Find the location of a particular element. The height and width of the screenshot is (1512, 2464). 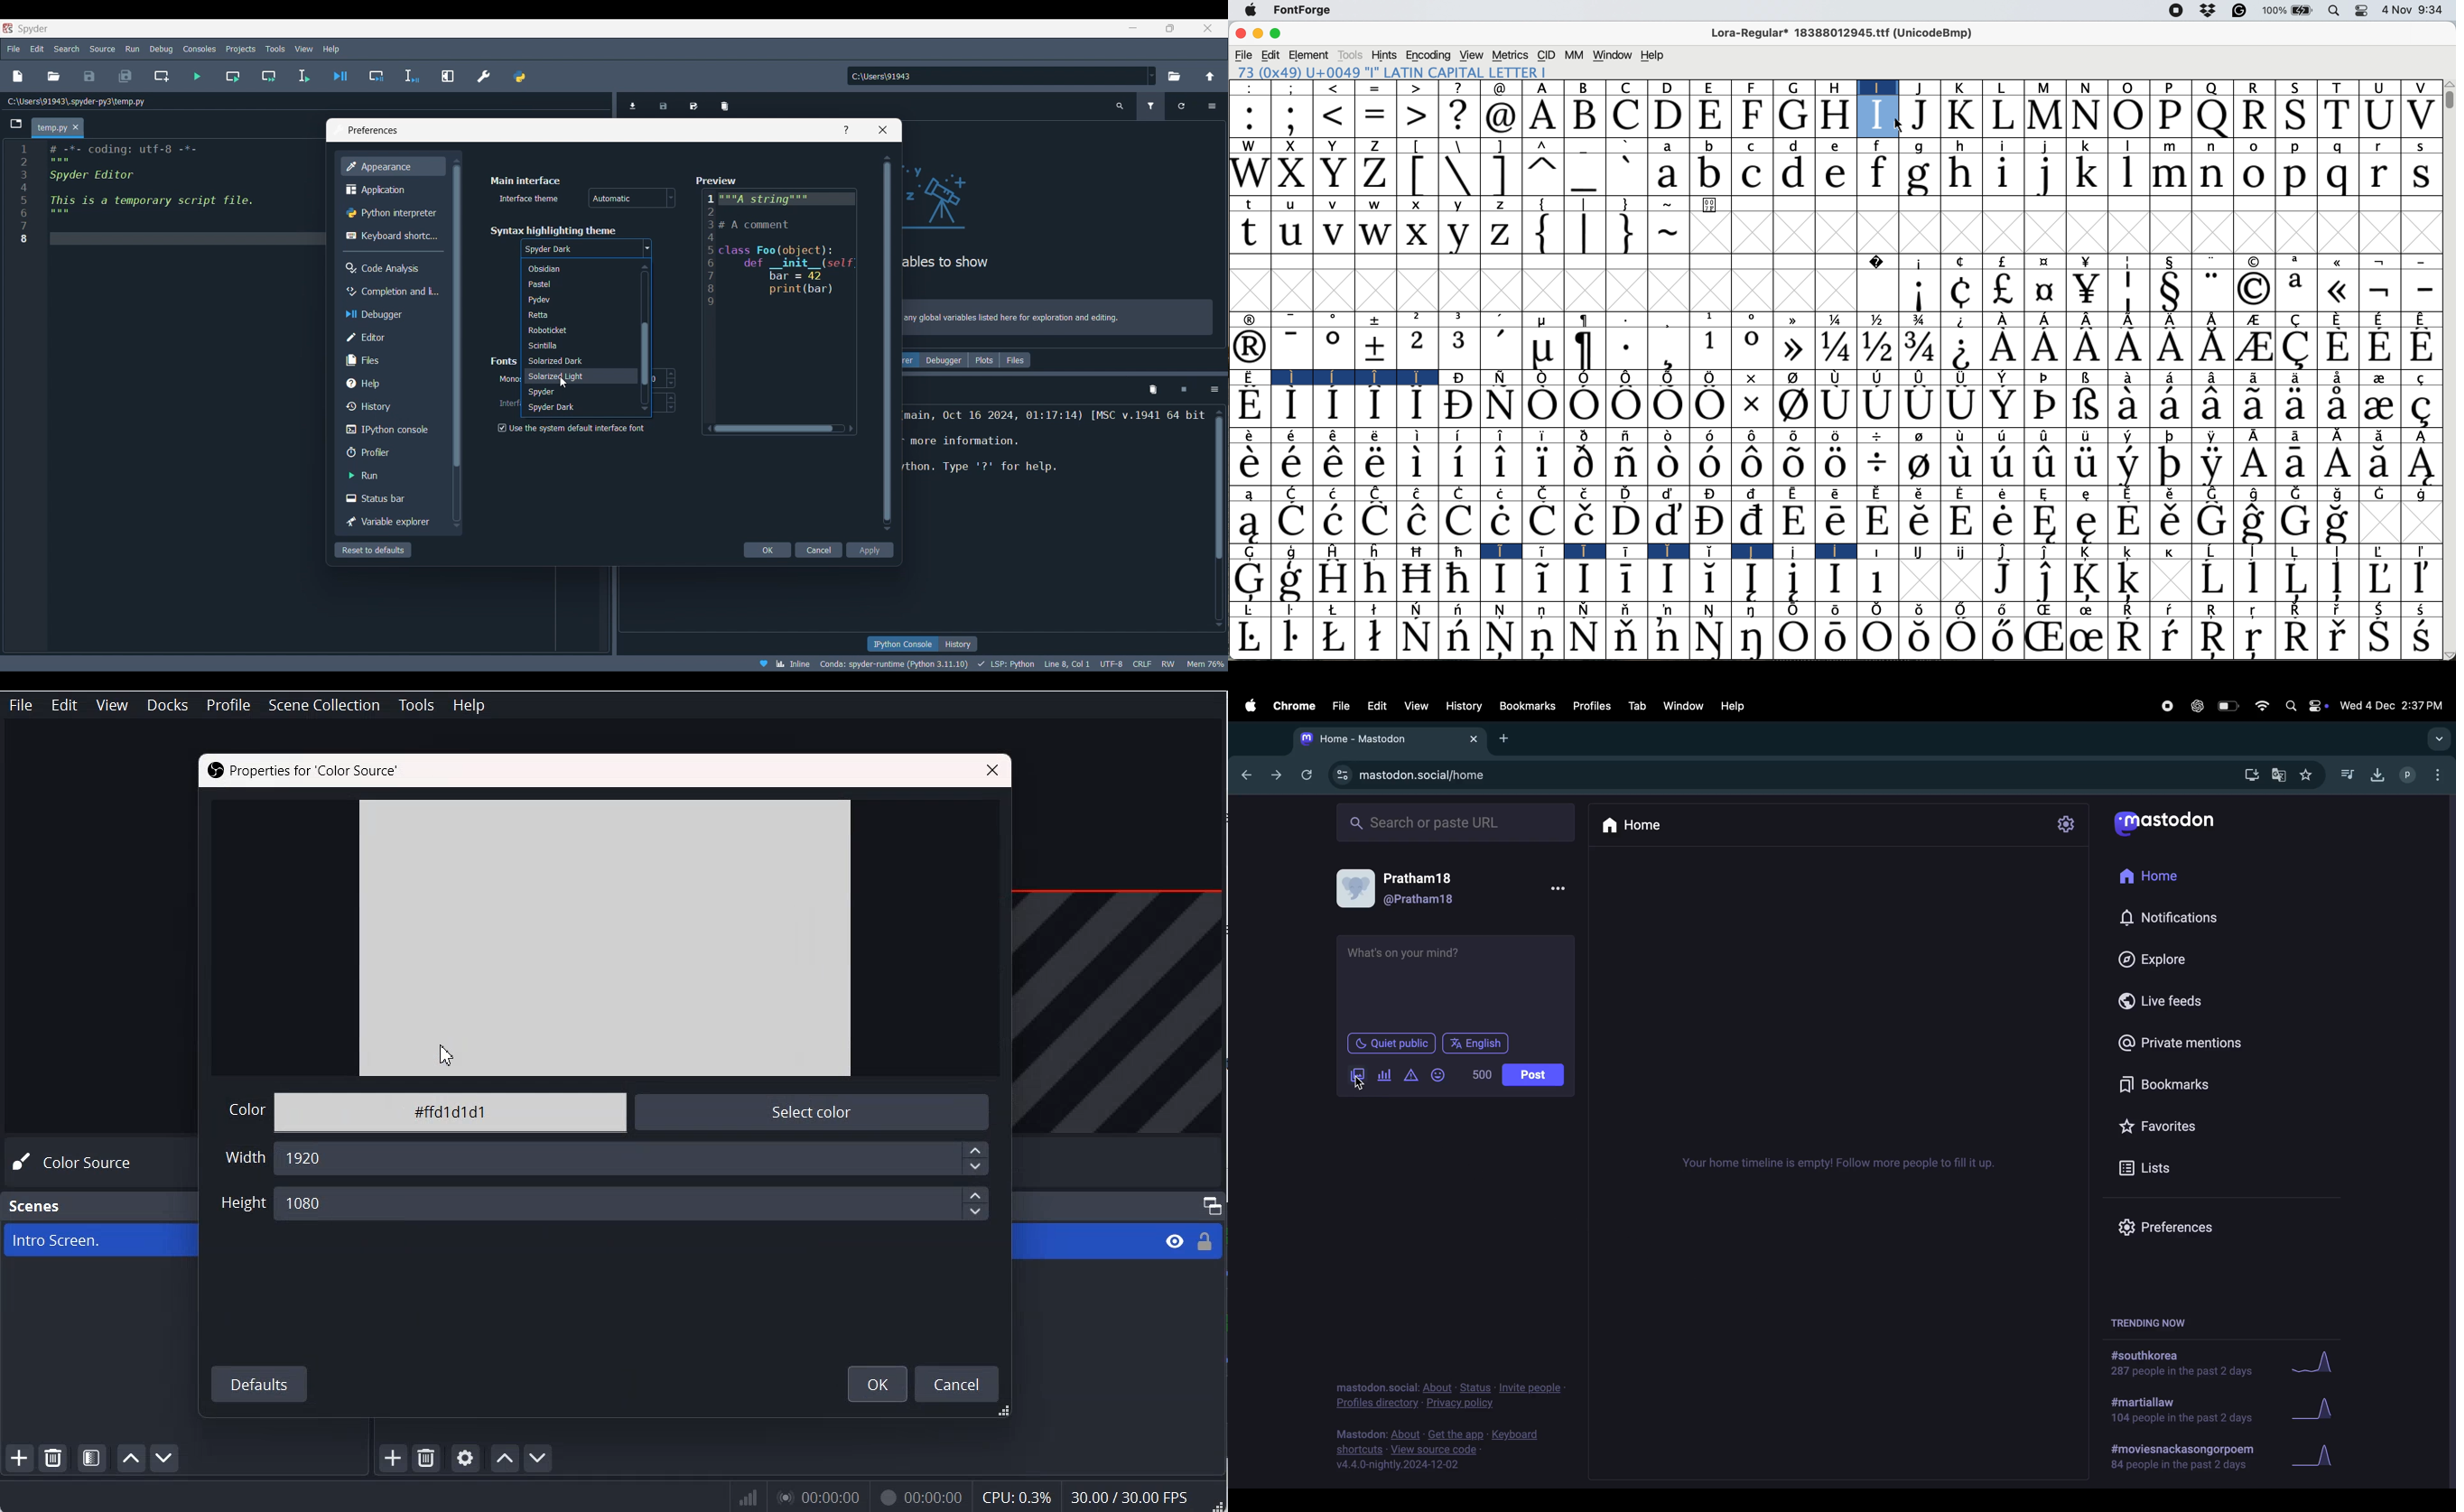

Symbol is located at coordinates (1419, 493).